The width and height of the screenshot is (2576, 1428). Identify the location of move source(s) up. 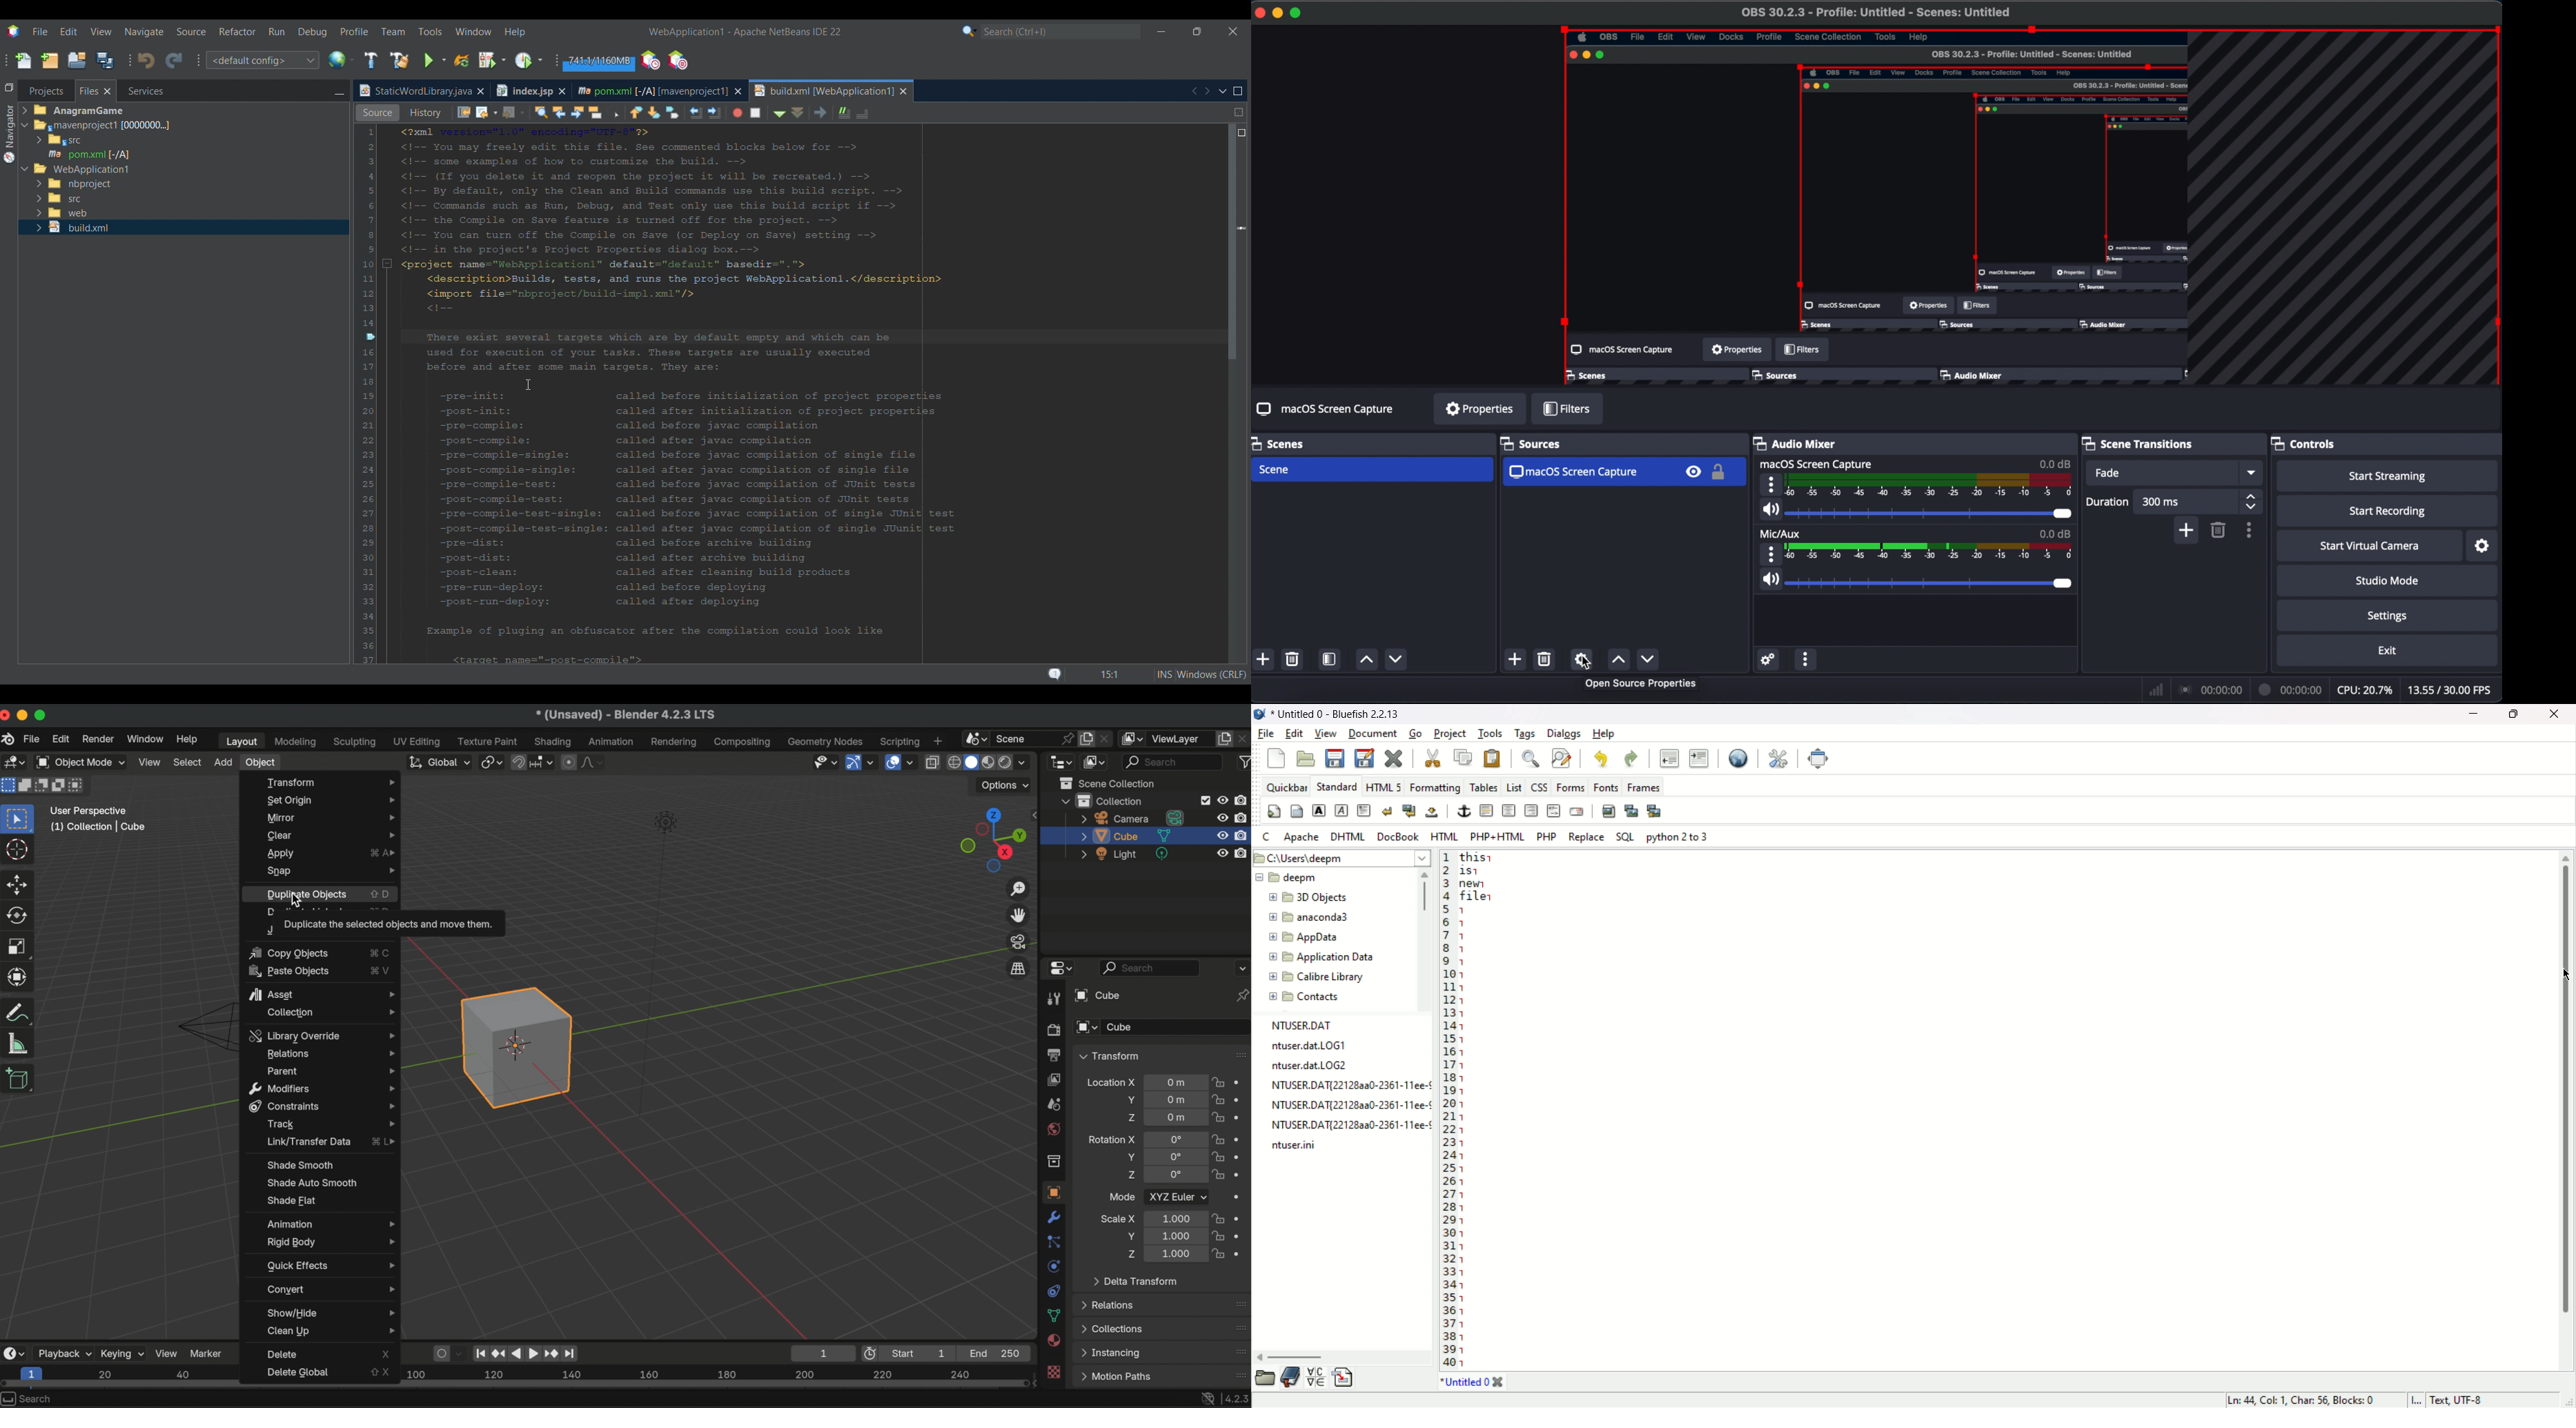
(1648, 660).